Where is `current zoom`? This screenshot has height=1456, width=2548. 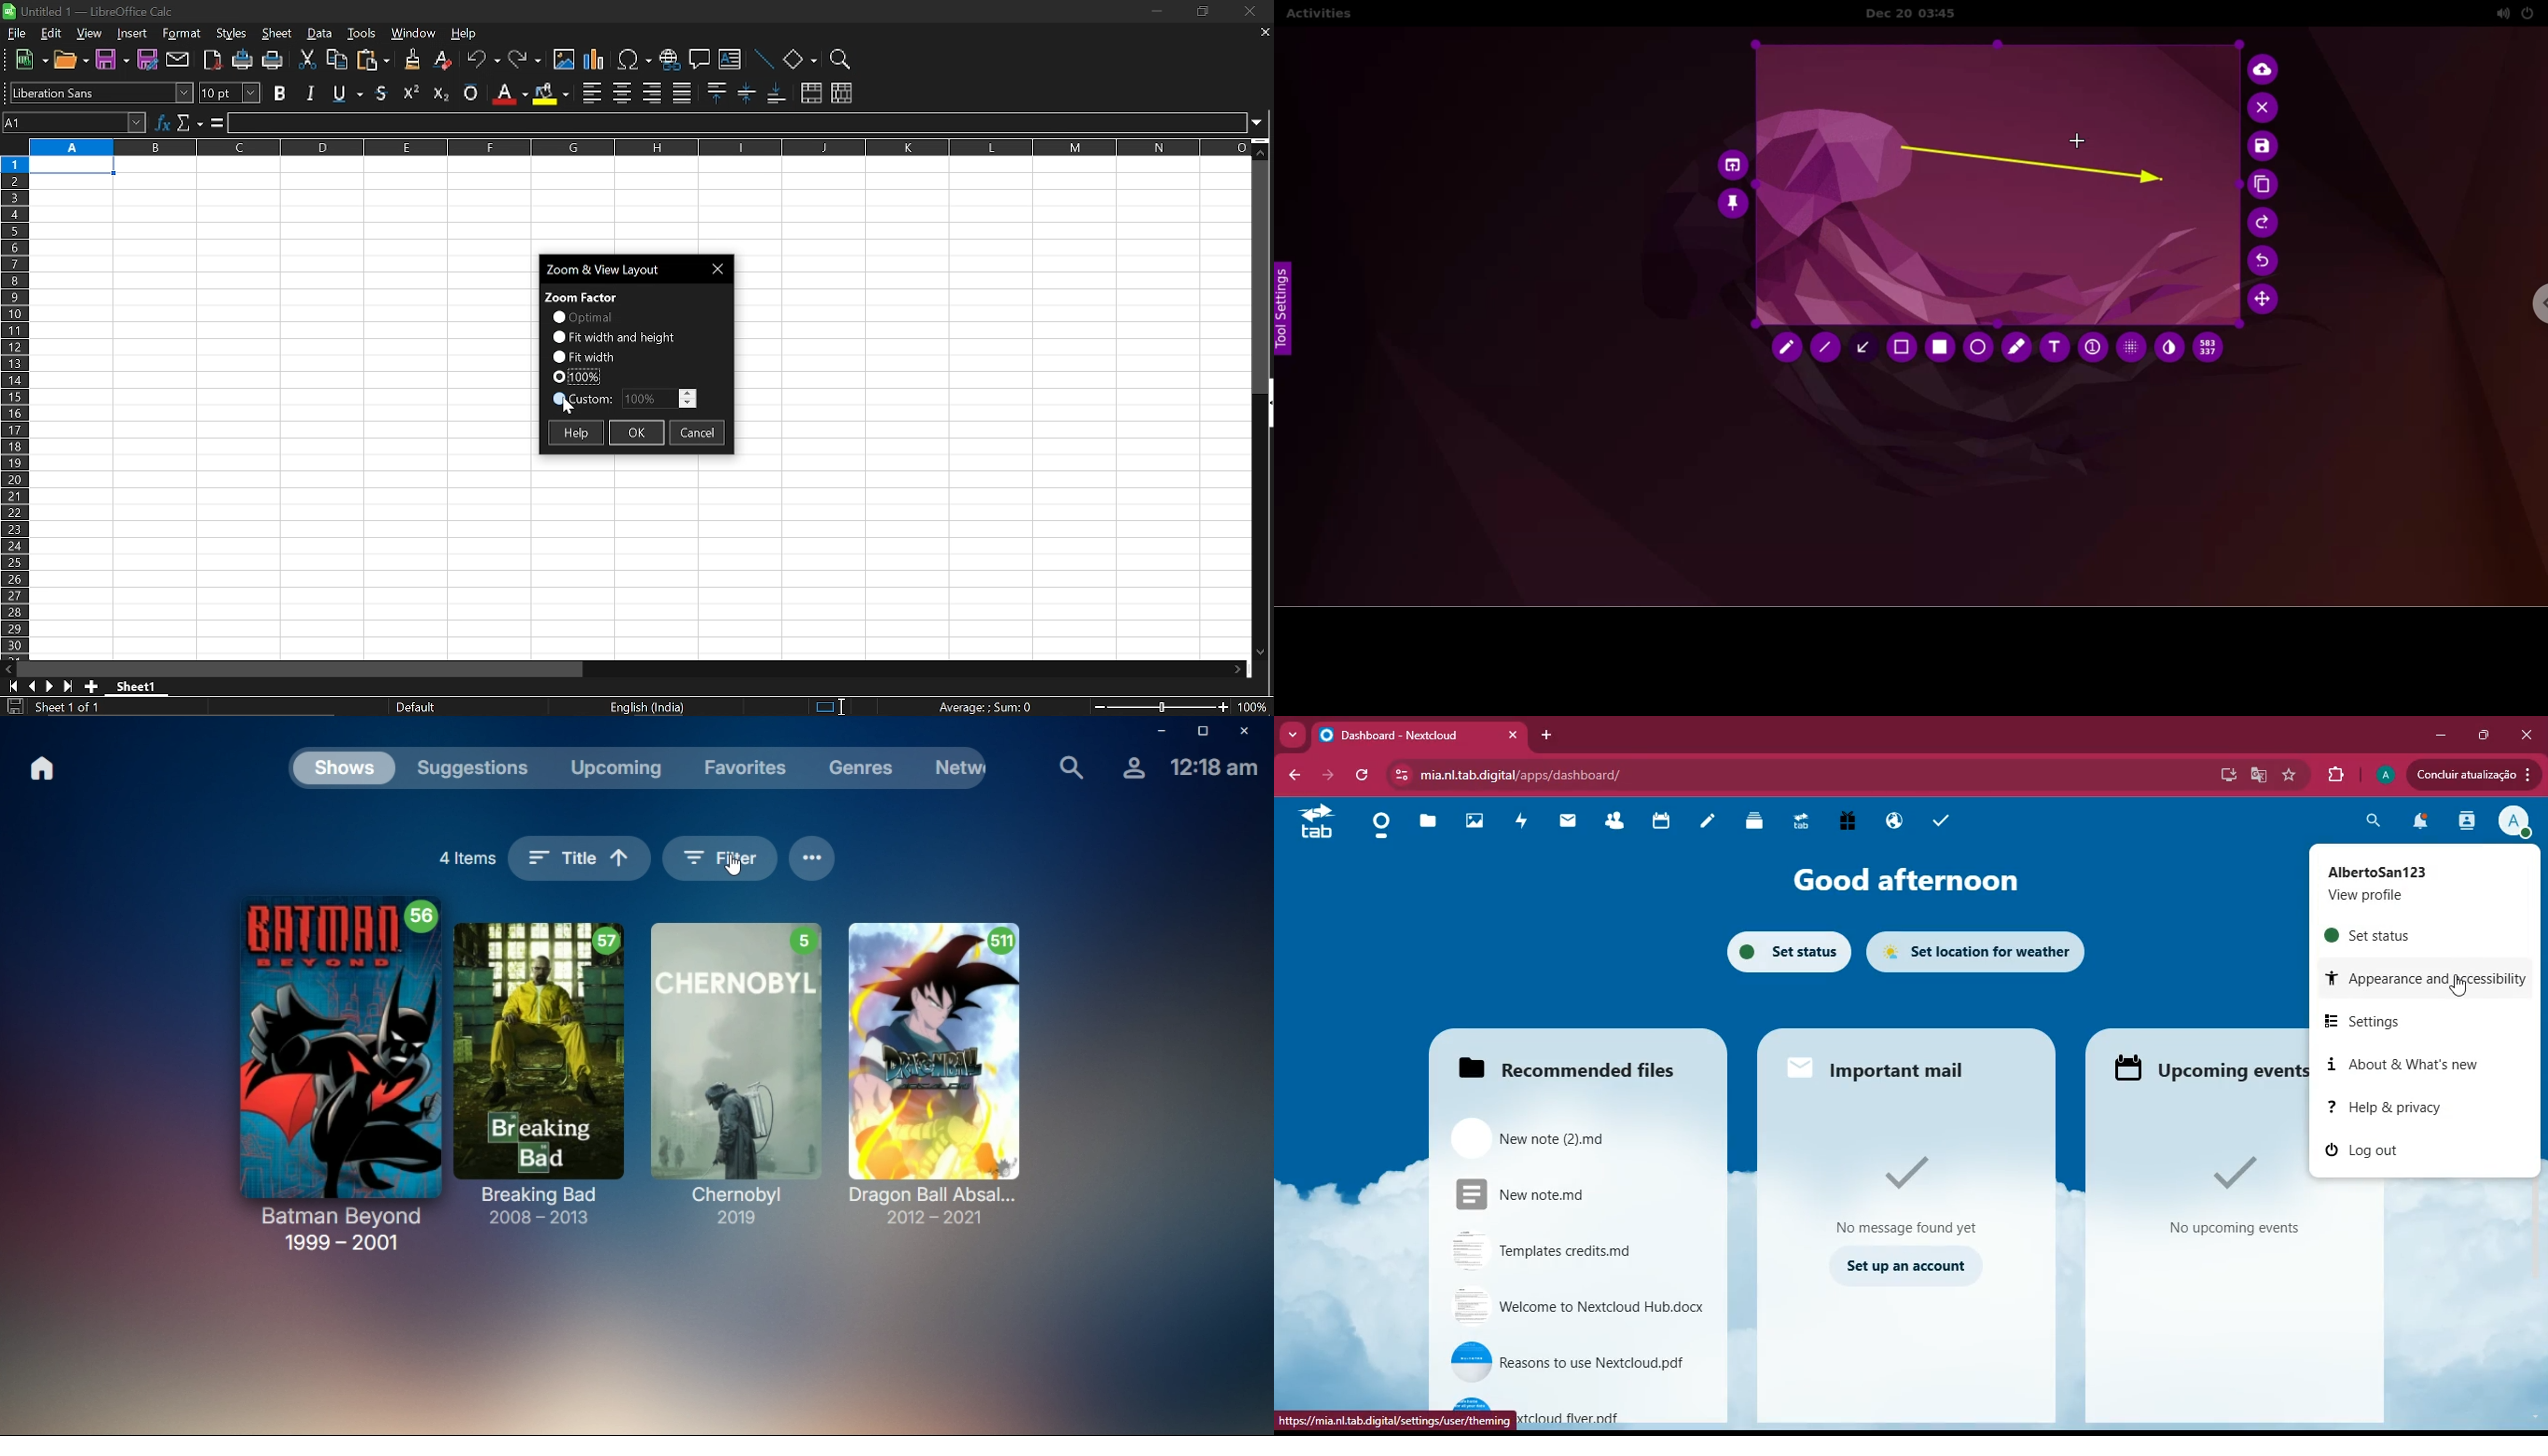 current zoom is located at coordinates (575, 375).